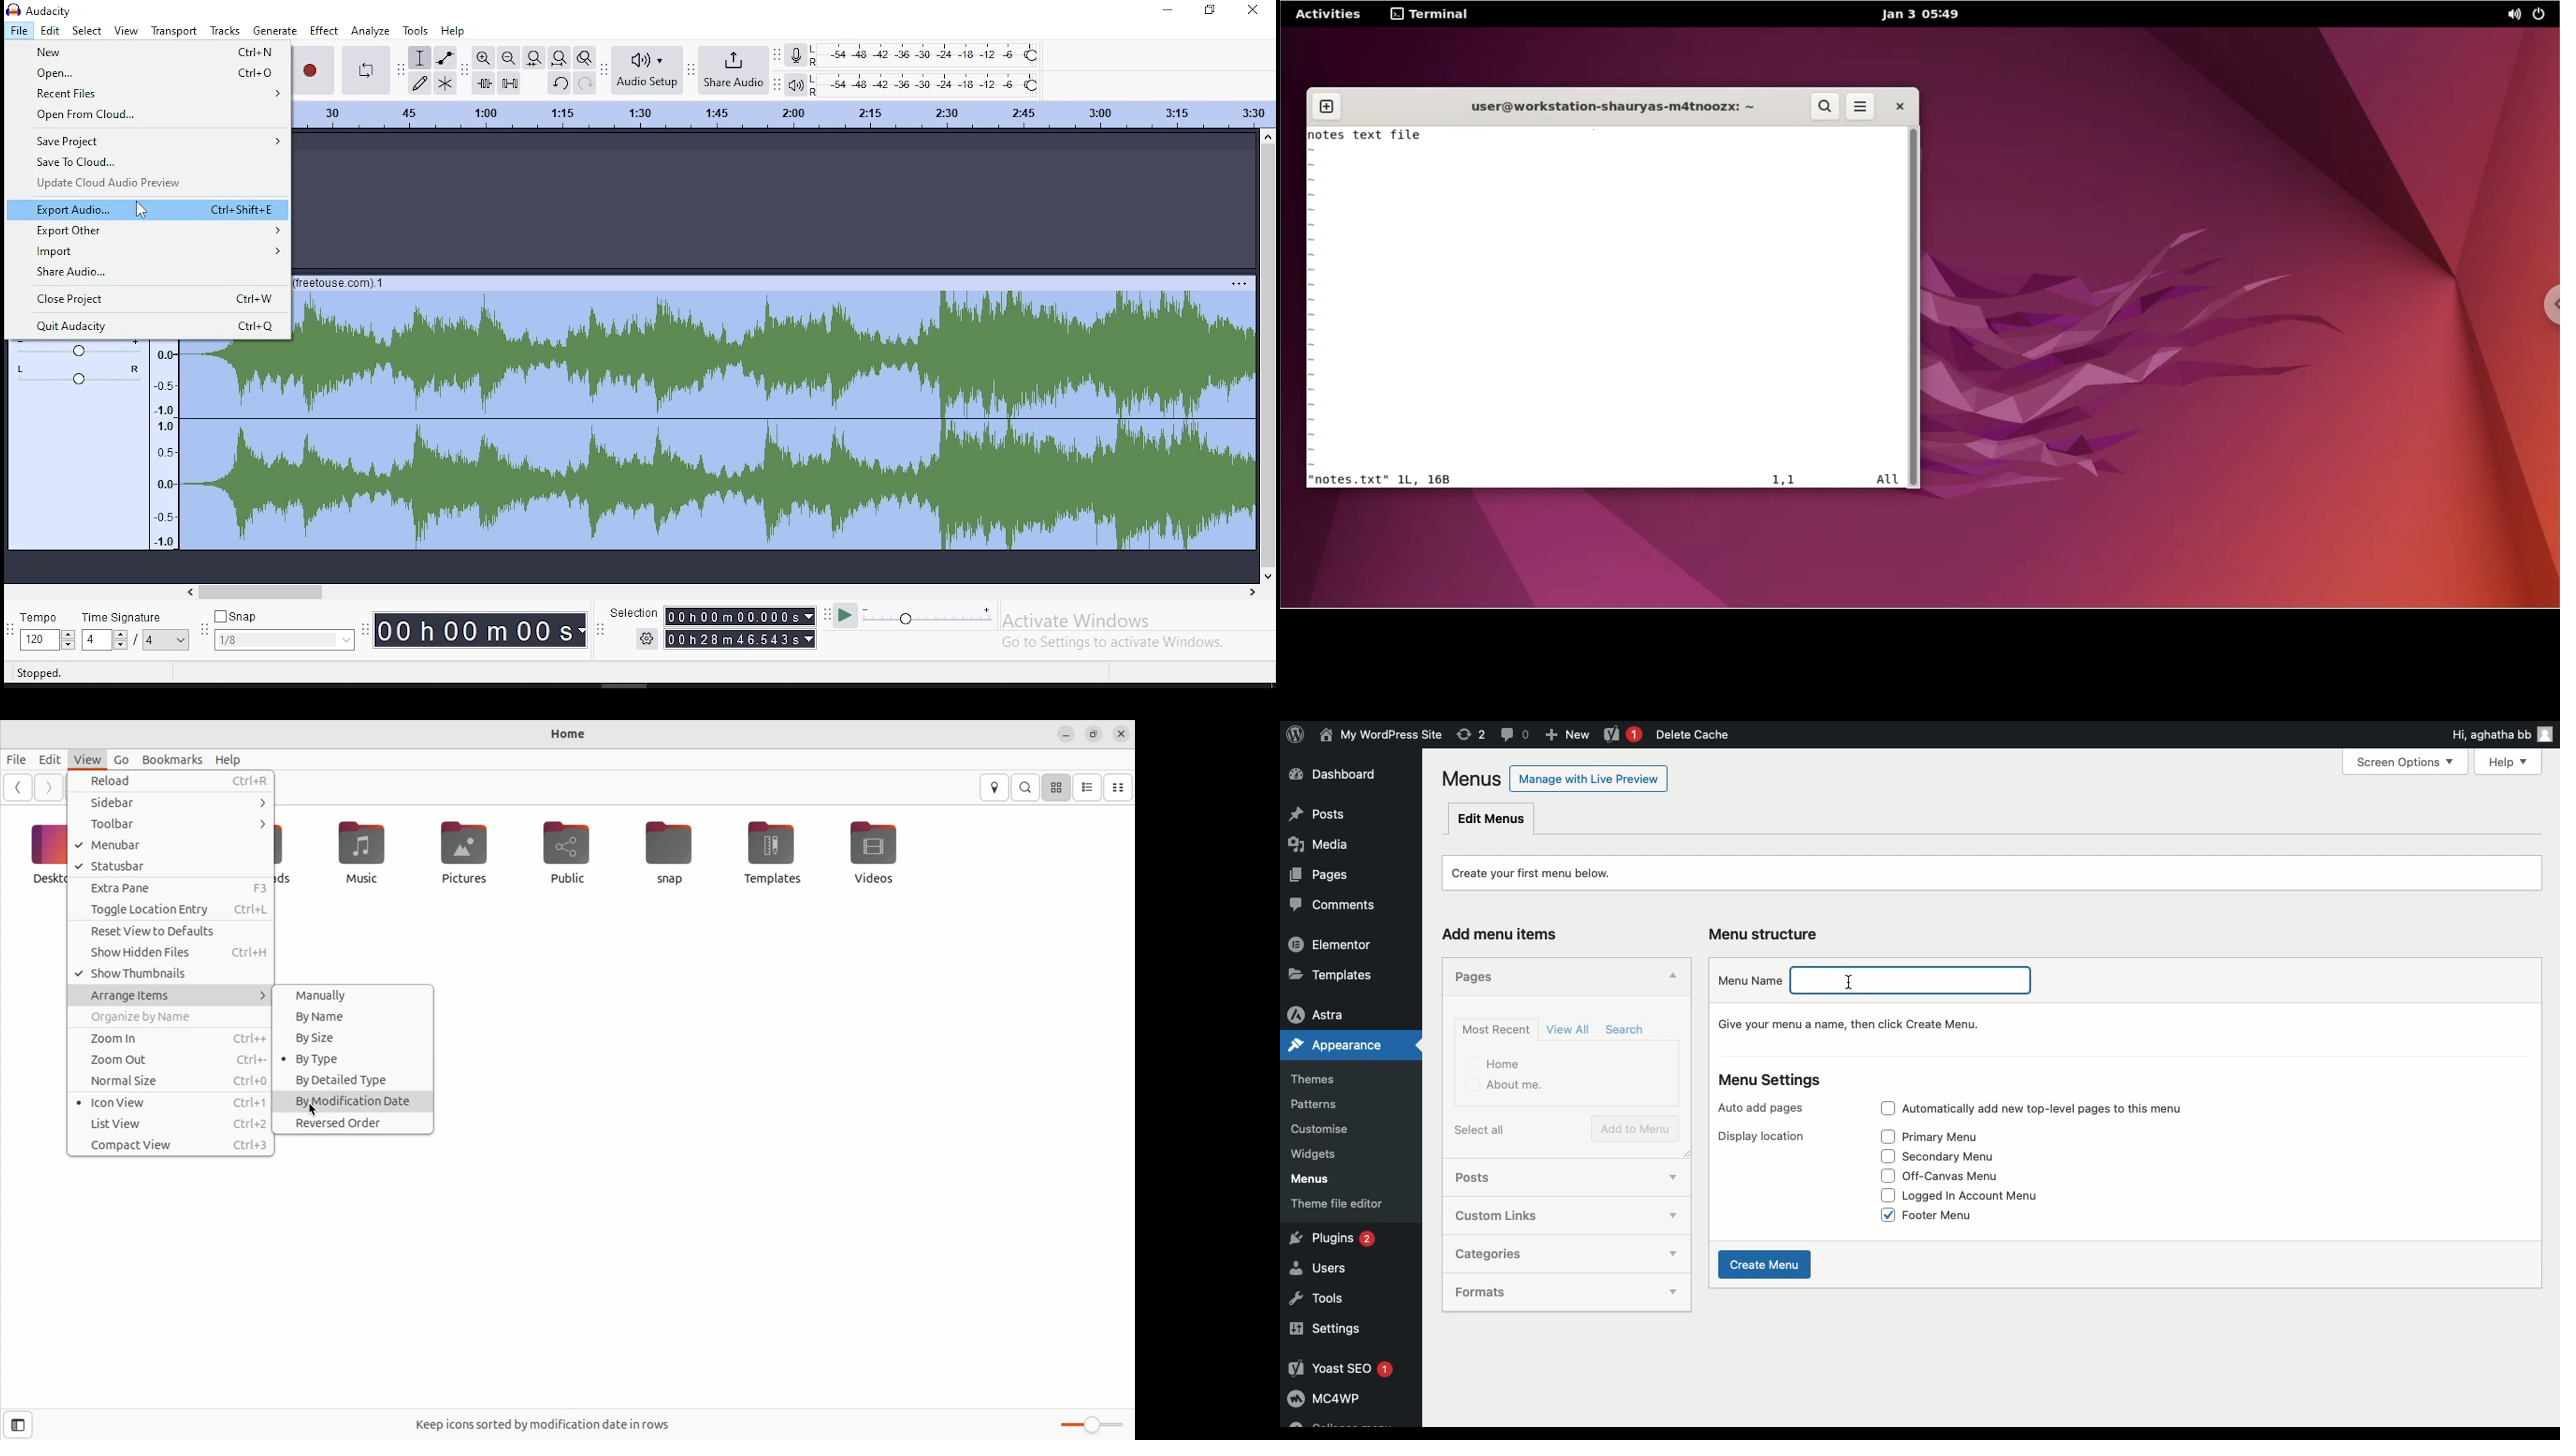 The image size is (2576, 1456). I want to click on audio track, so click(239, 446).